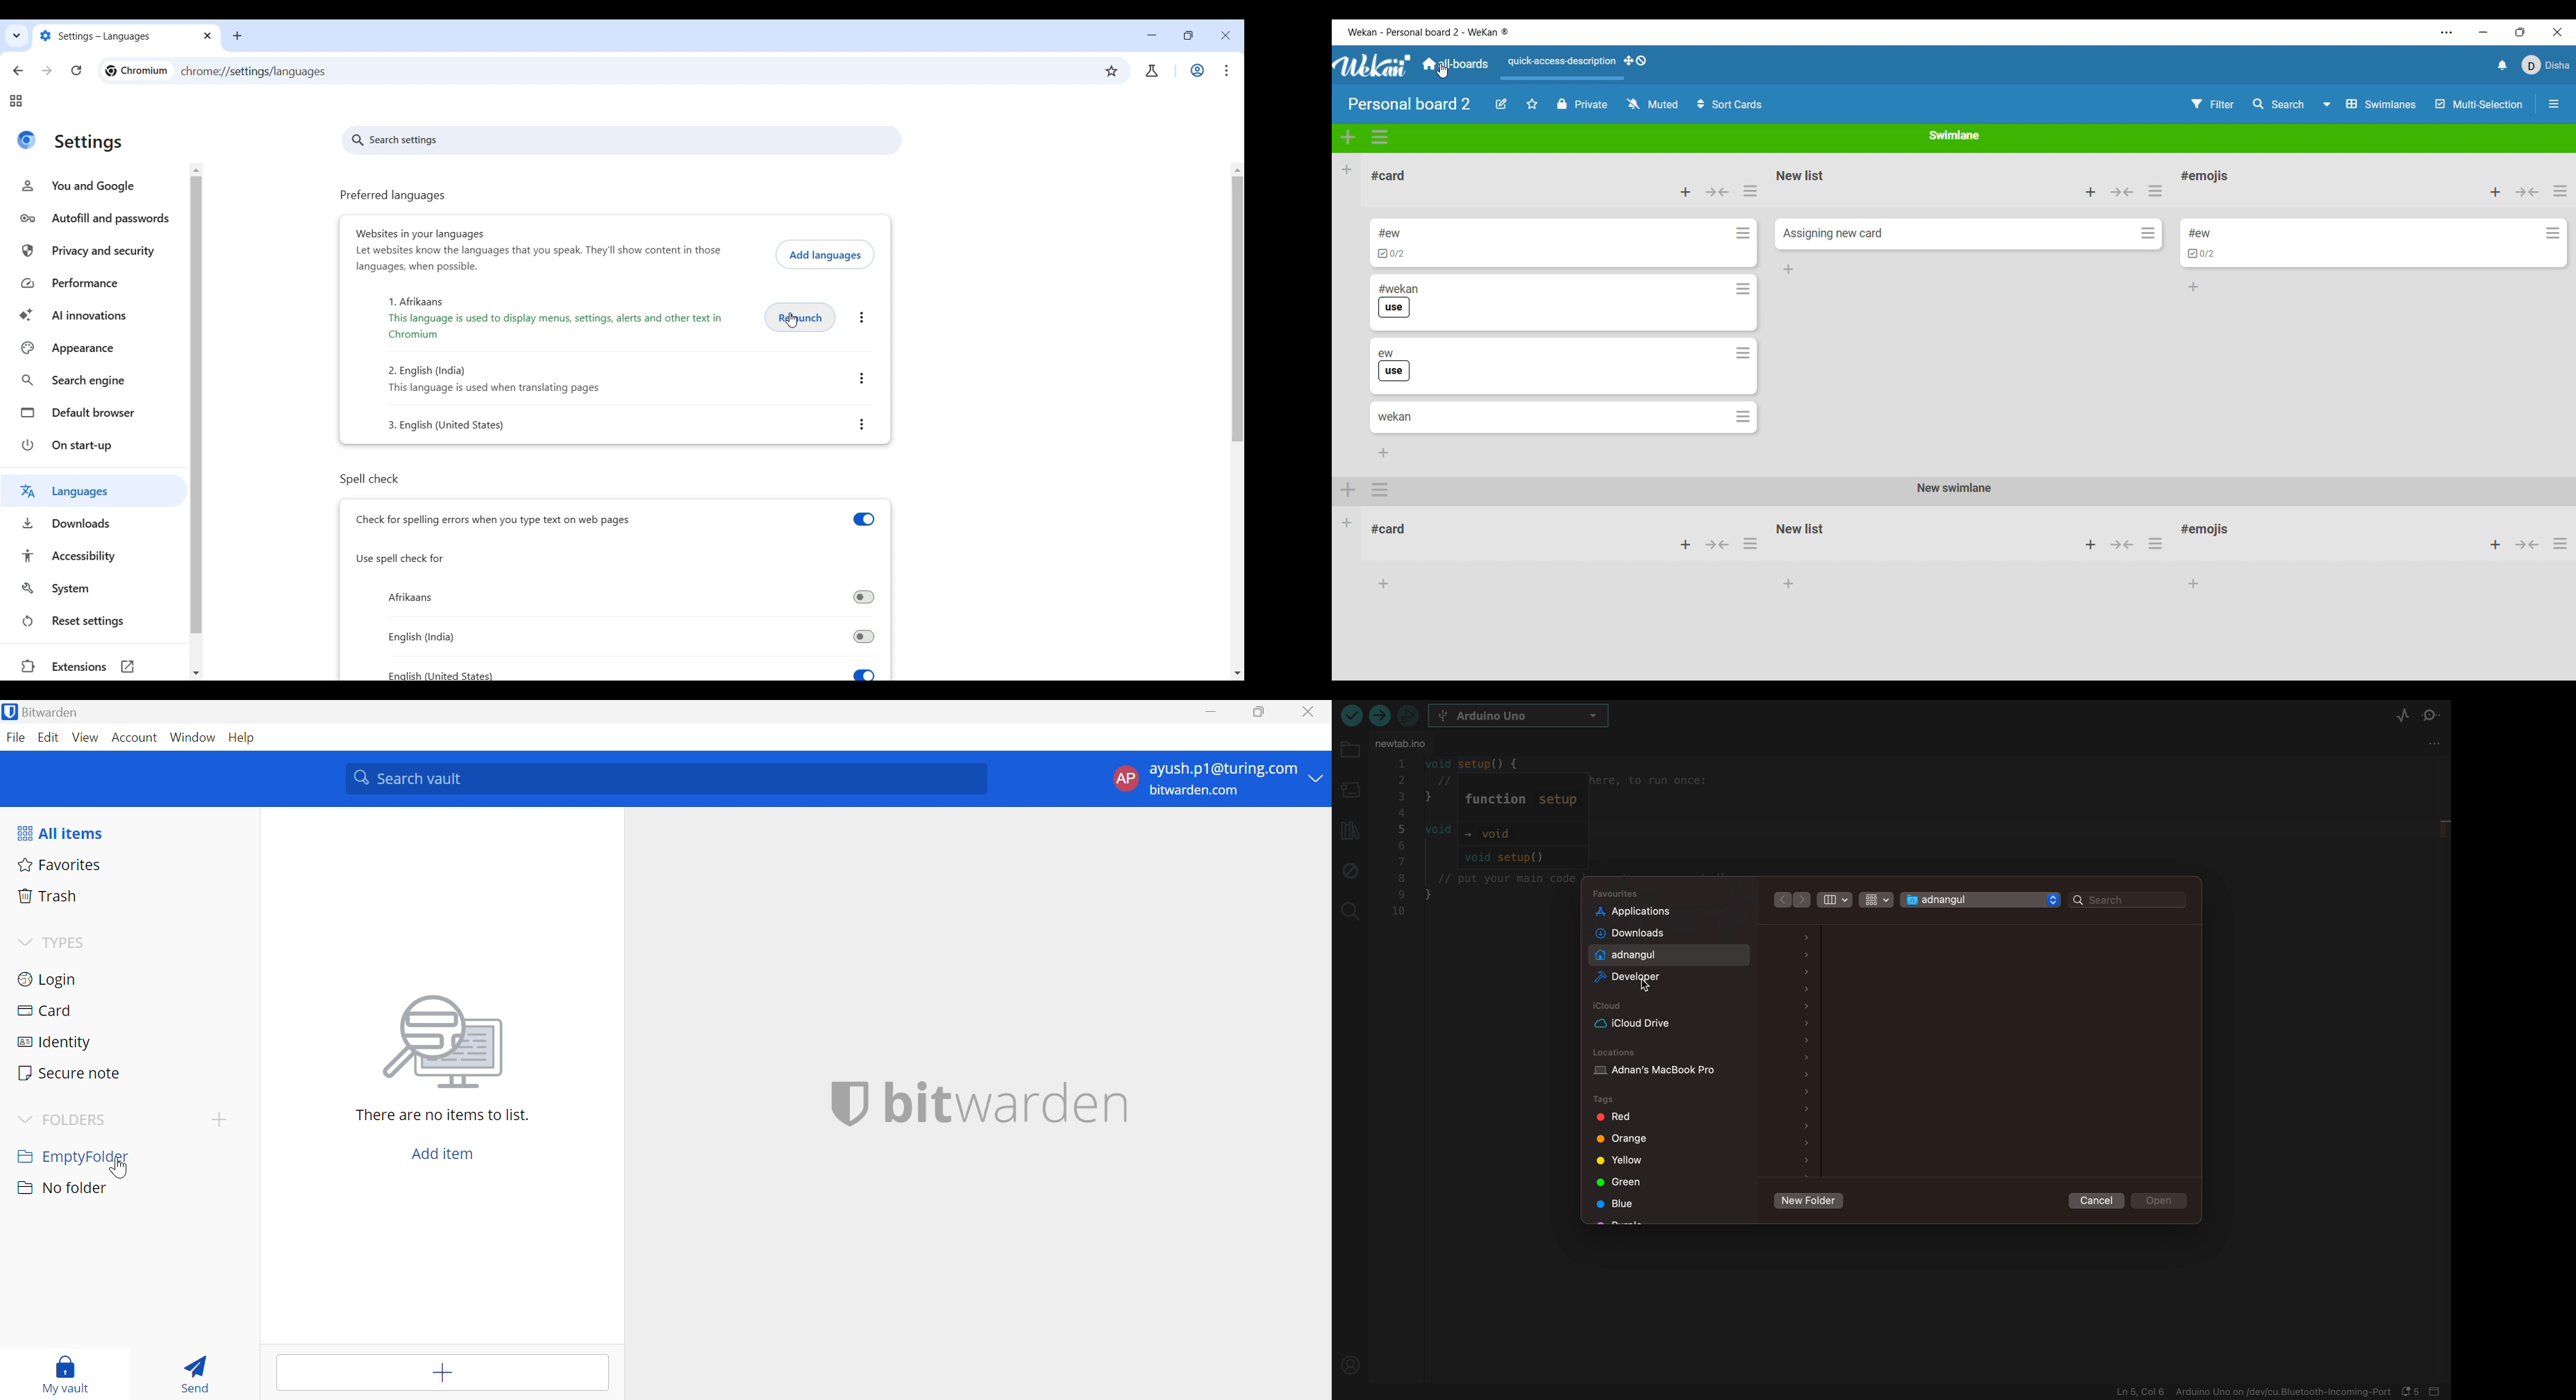  What do you see at coordinates (2205, 176) in the screenshot?
I see `List name` at bounding box center [2205, 176].